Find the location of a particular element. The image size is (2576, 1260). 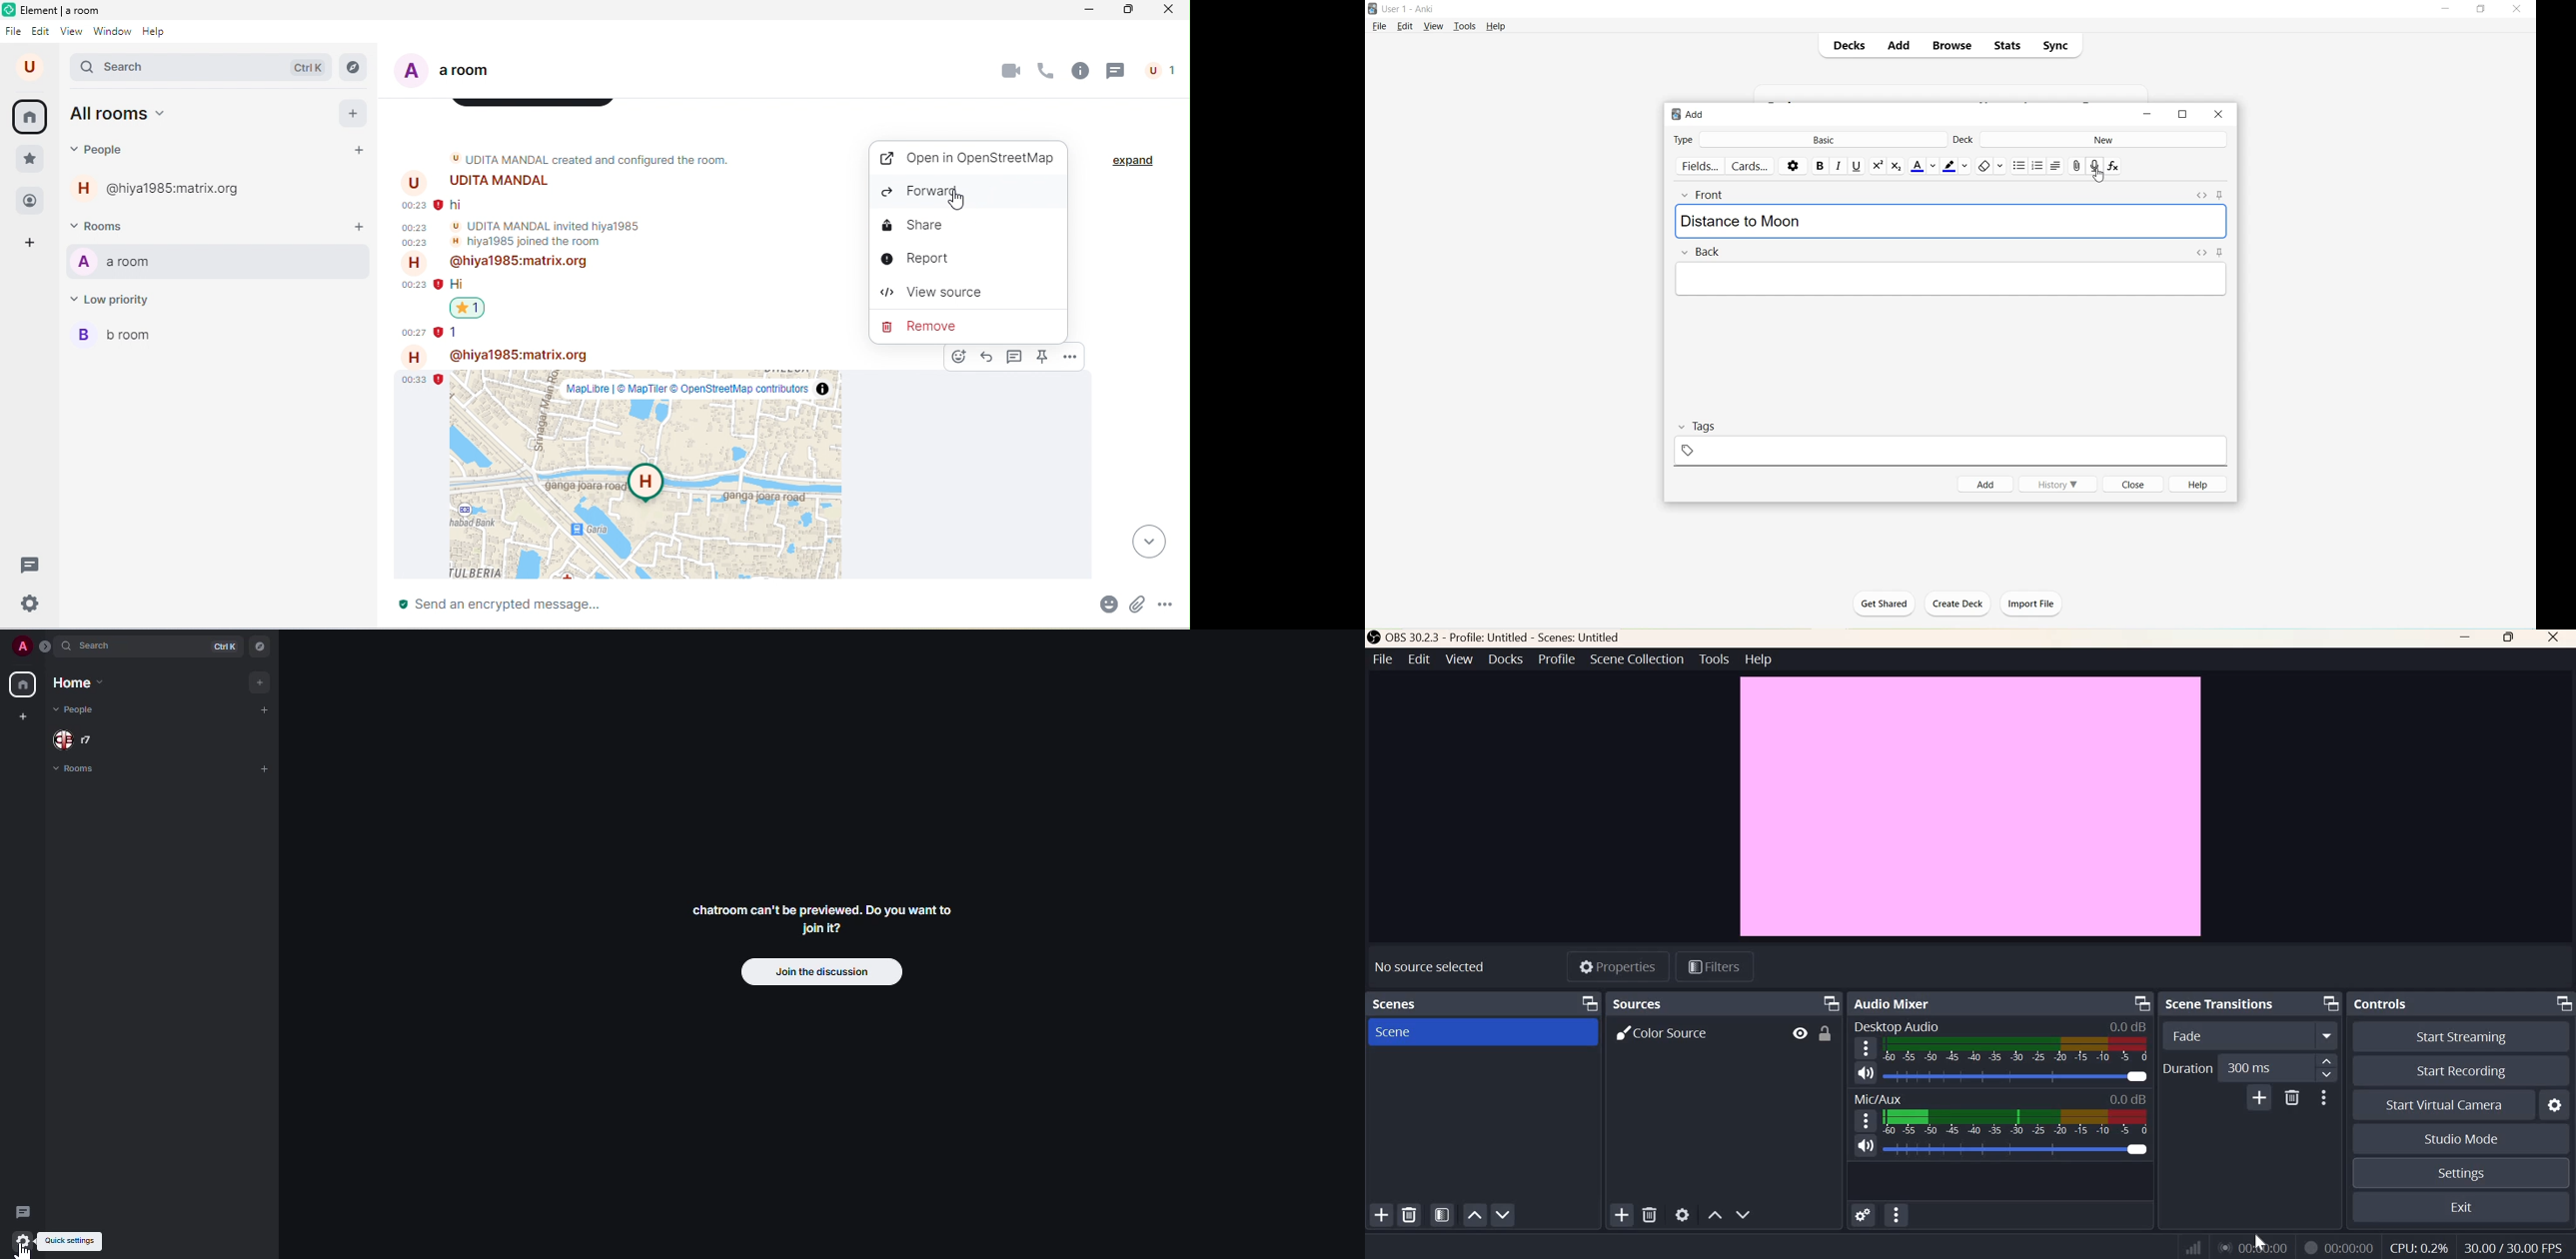

attachment is located at coordinates (1140, 604).